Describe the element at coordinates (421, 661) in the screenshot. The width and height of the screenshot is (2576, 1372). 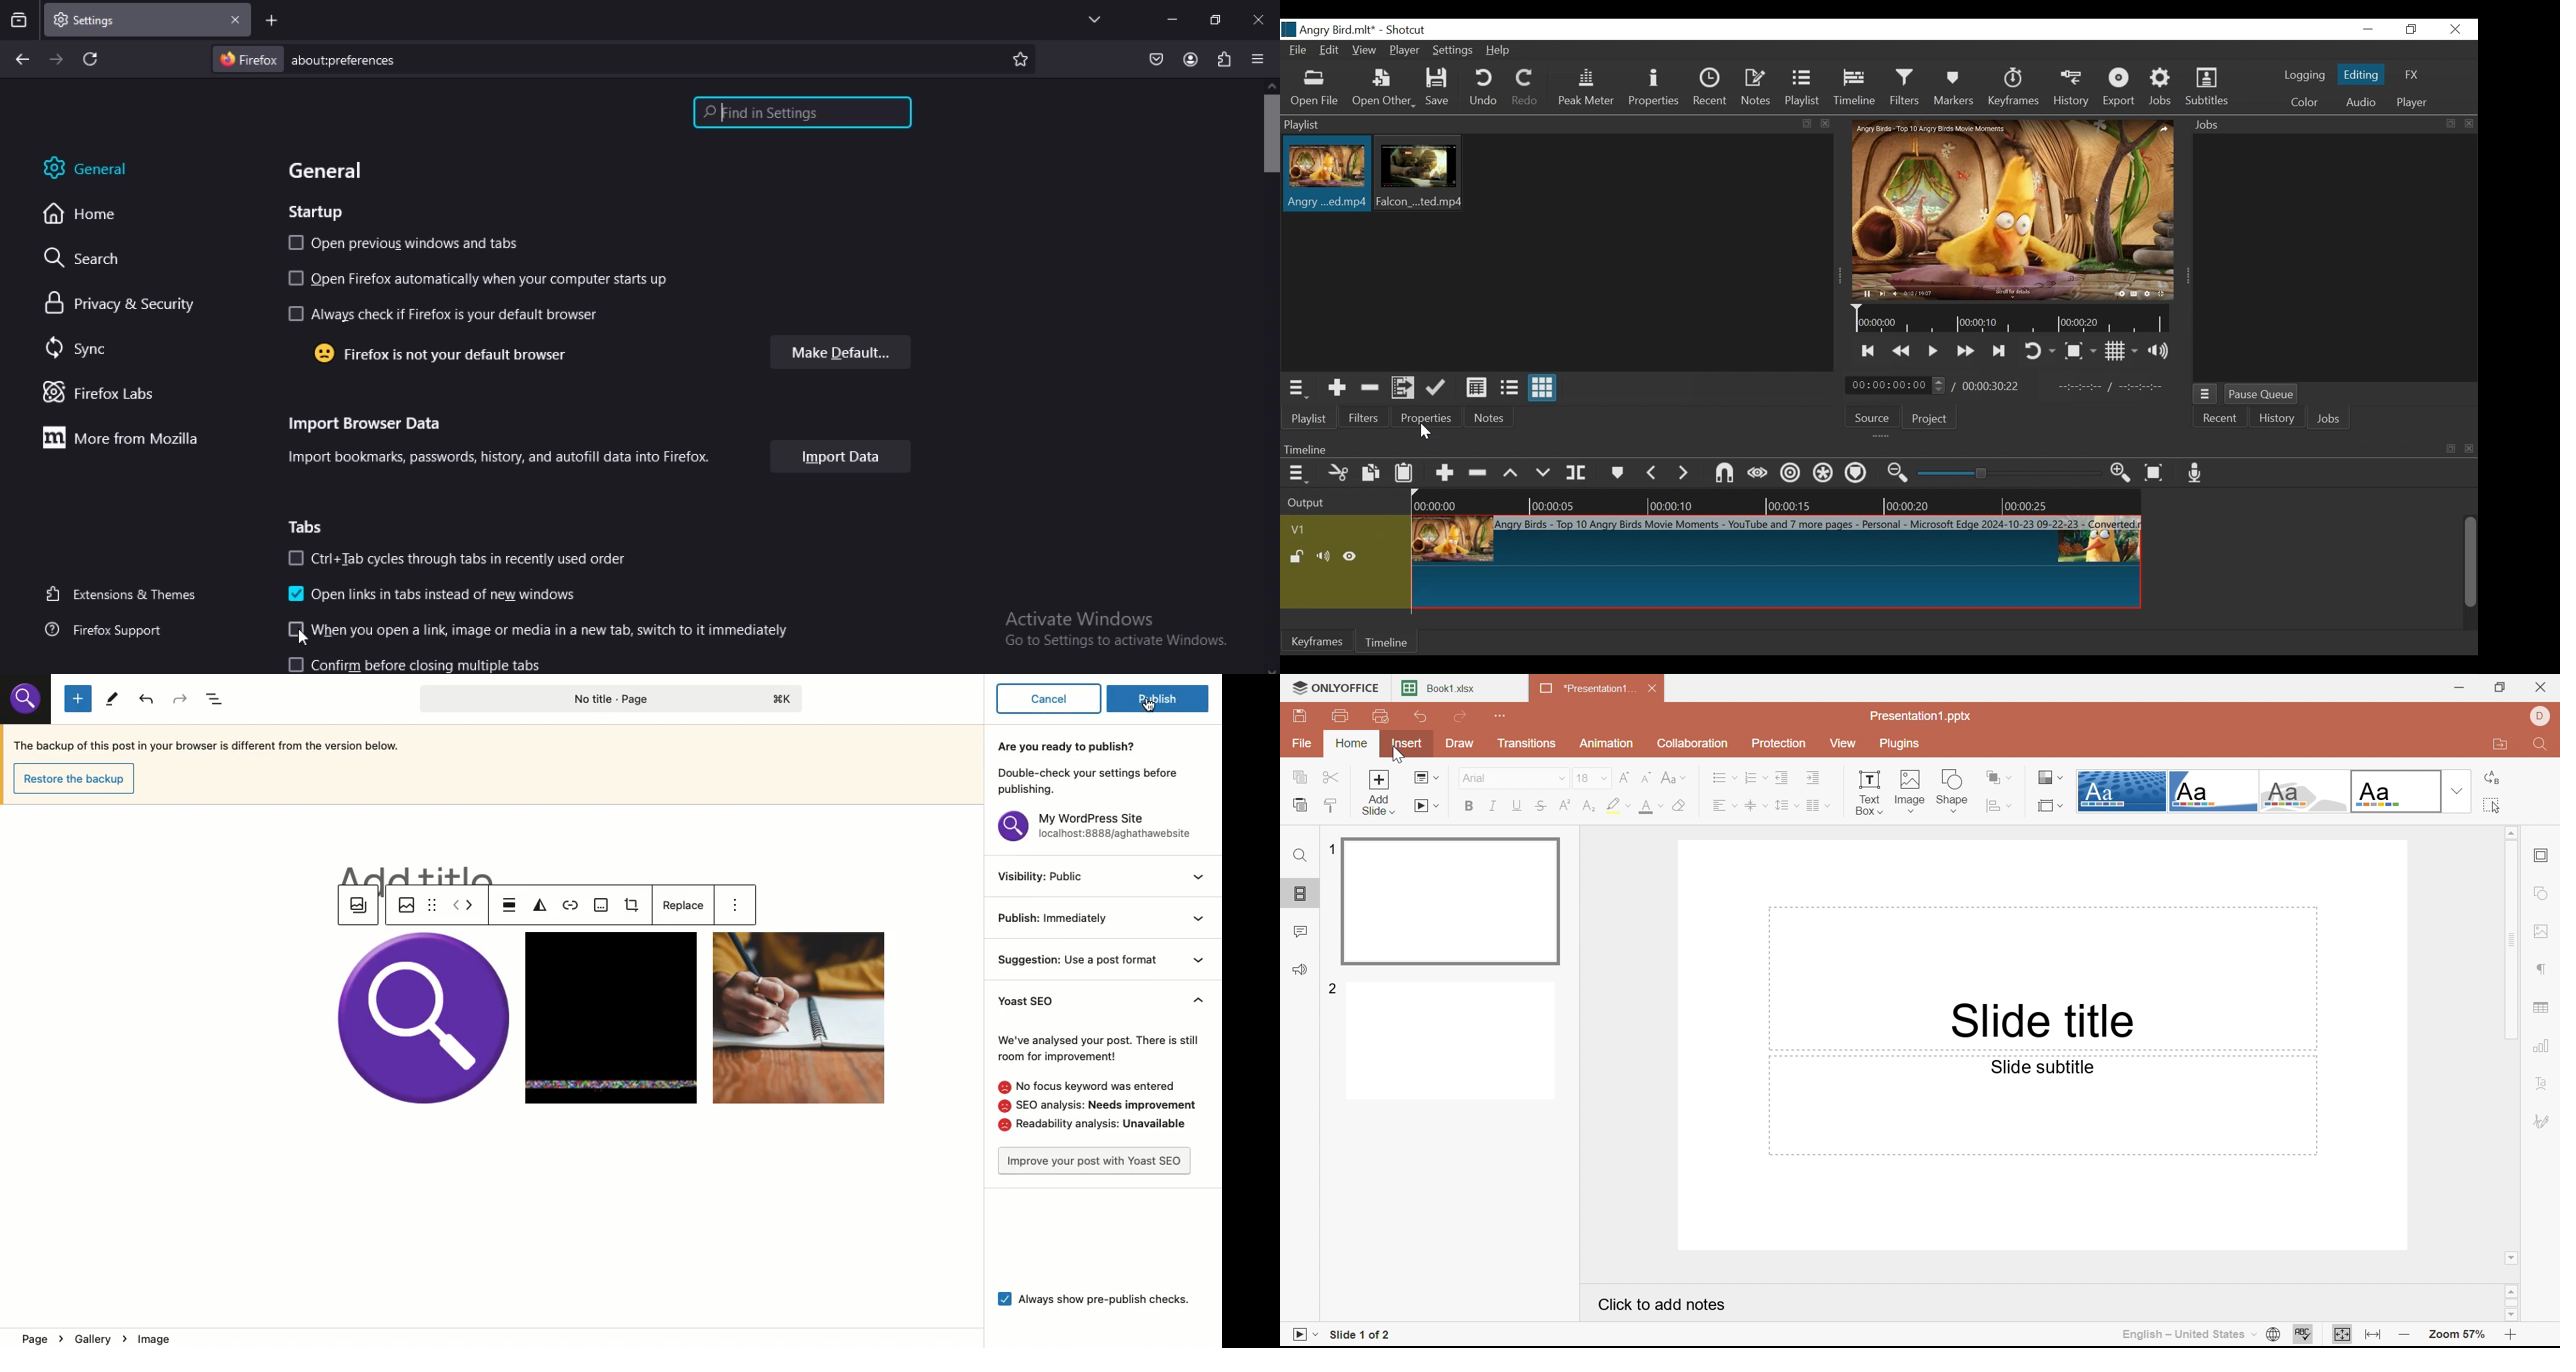
I see `confirm before closing multiple tabs` at that location.